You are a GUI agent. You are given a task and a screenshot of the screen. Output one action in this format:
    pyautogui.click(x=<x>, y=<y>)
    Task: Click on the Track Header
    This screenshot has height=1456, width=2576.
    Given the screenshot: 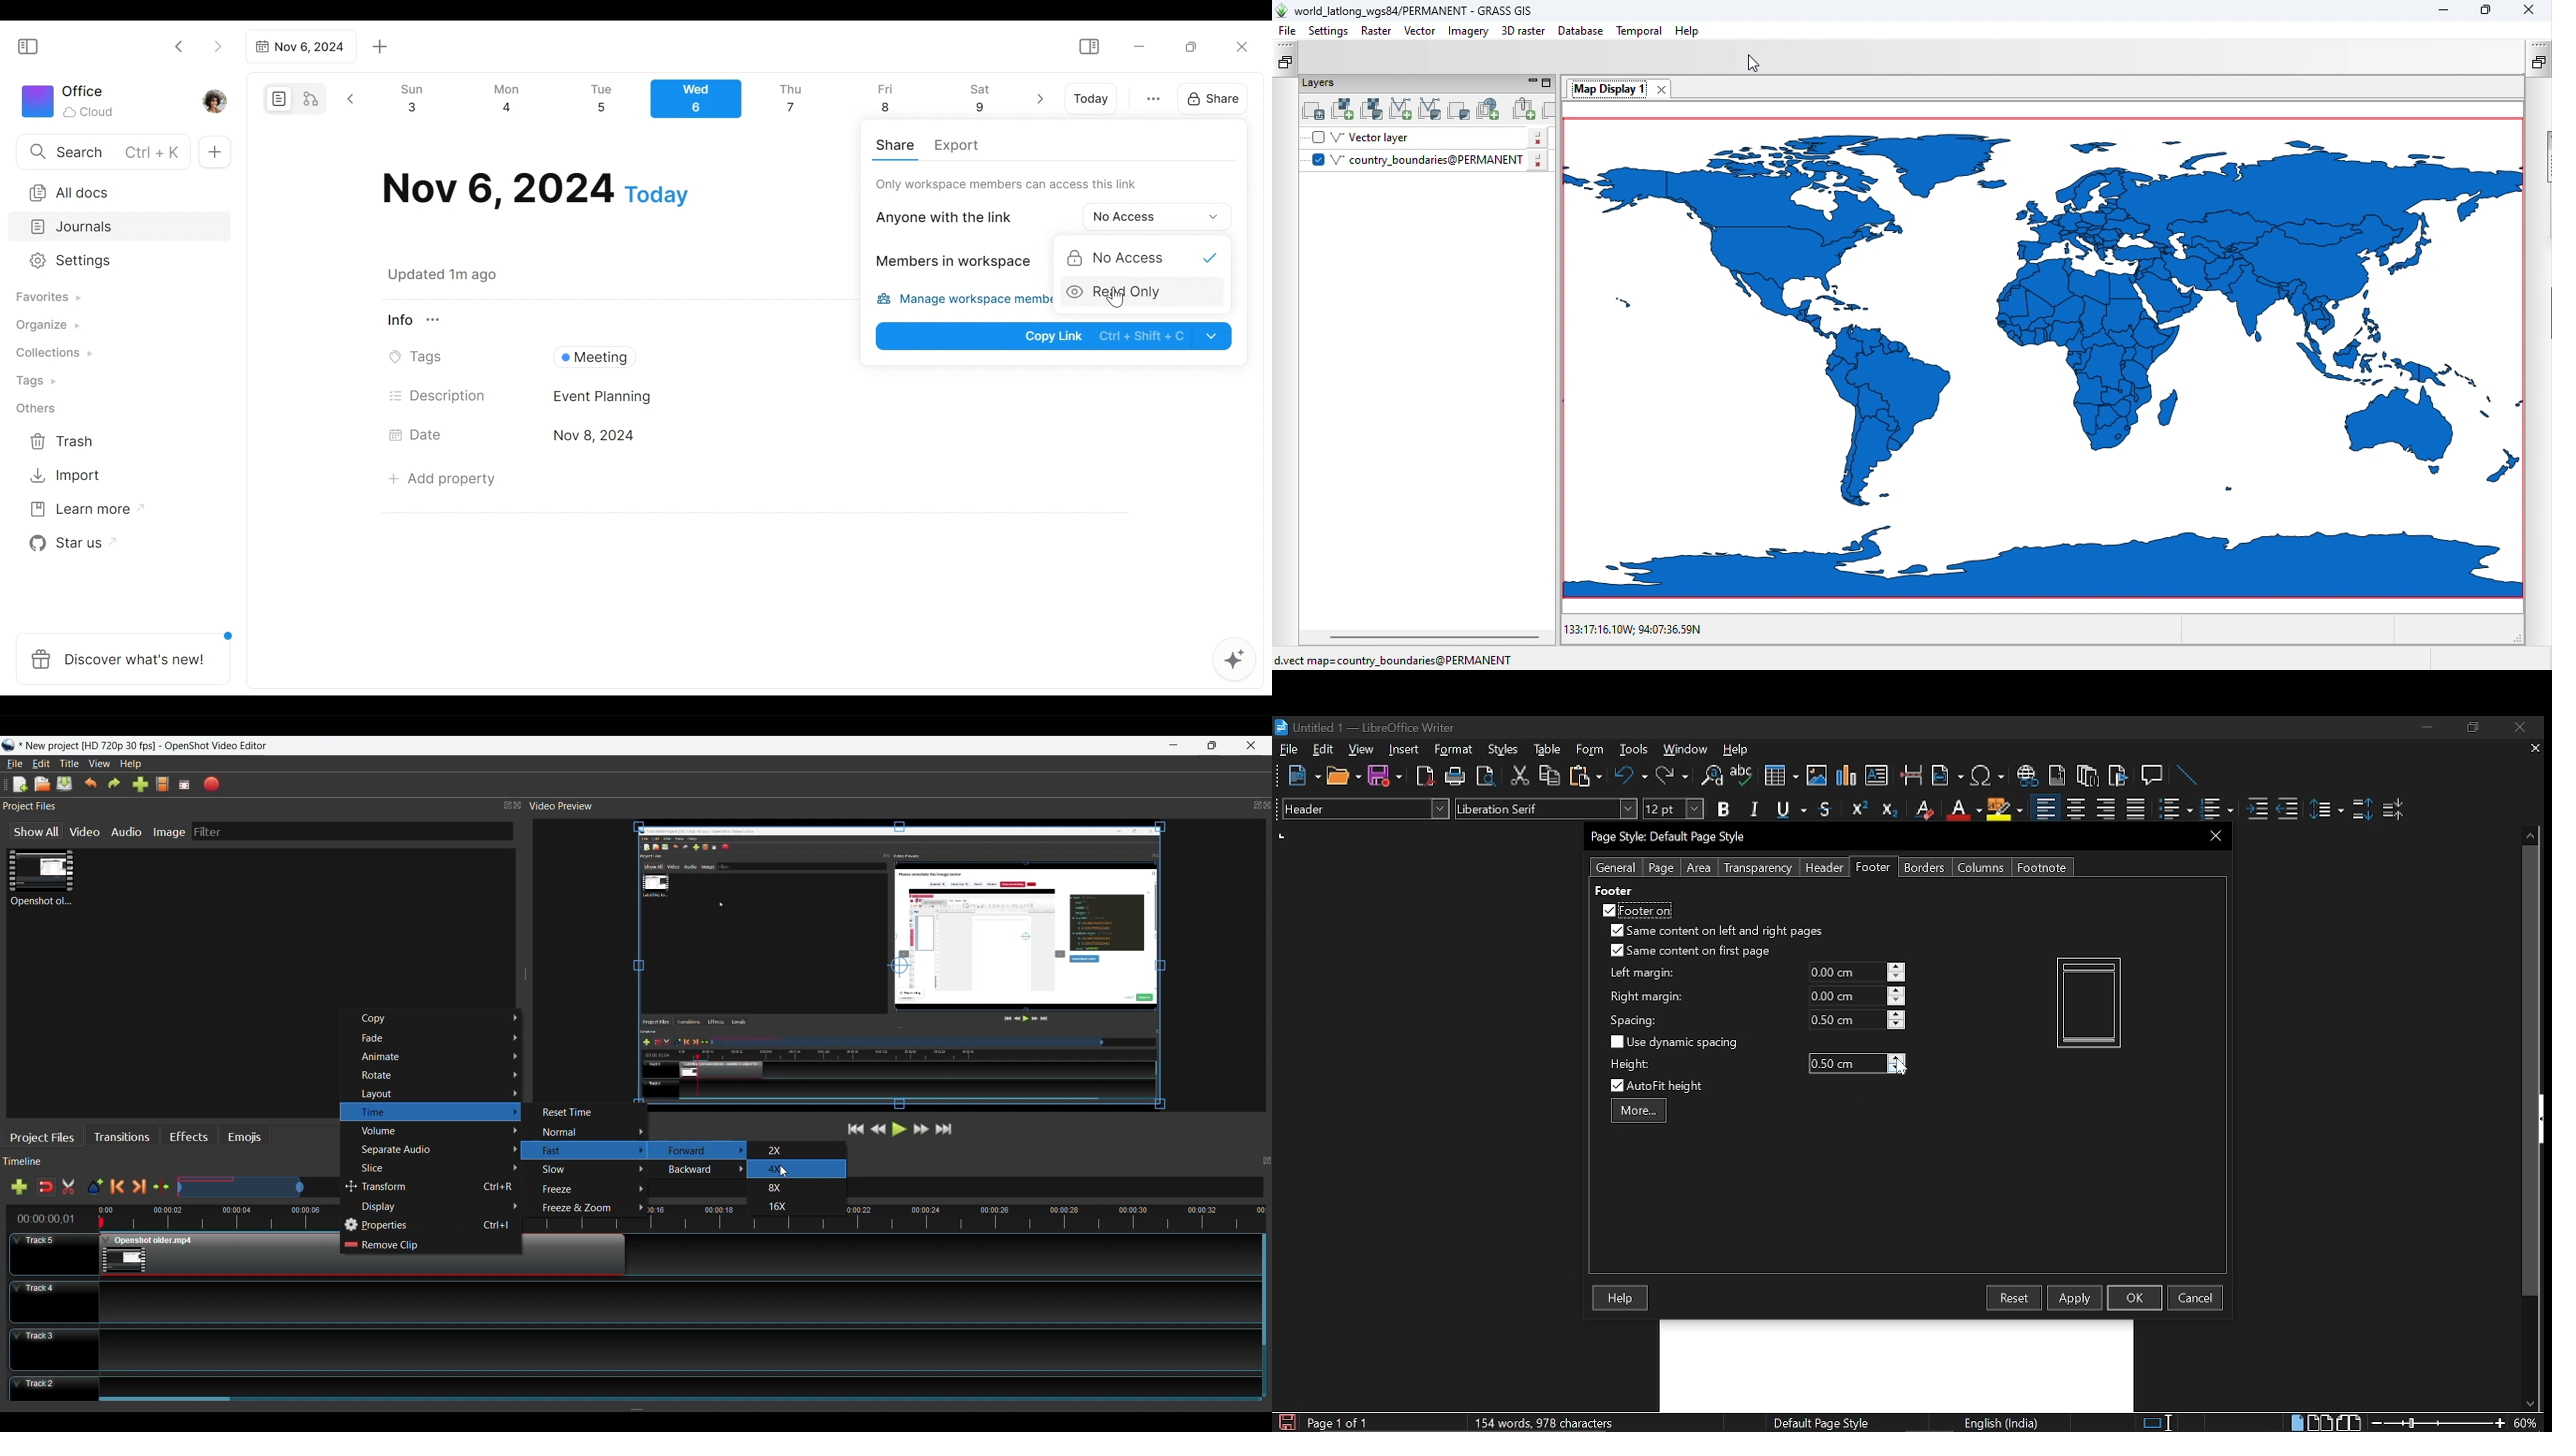 What is the action you would take?
    pyautogui.click(x=55, y=1348)
    